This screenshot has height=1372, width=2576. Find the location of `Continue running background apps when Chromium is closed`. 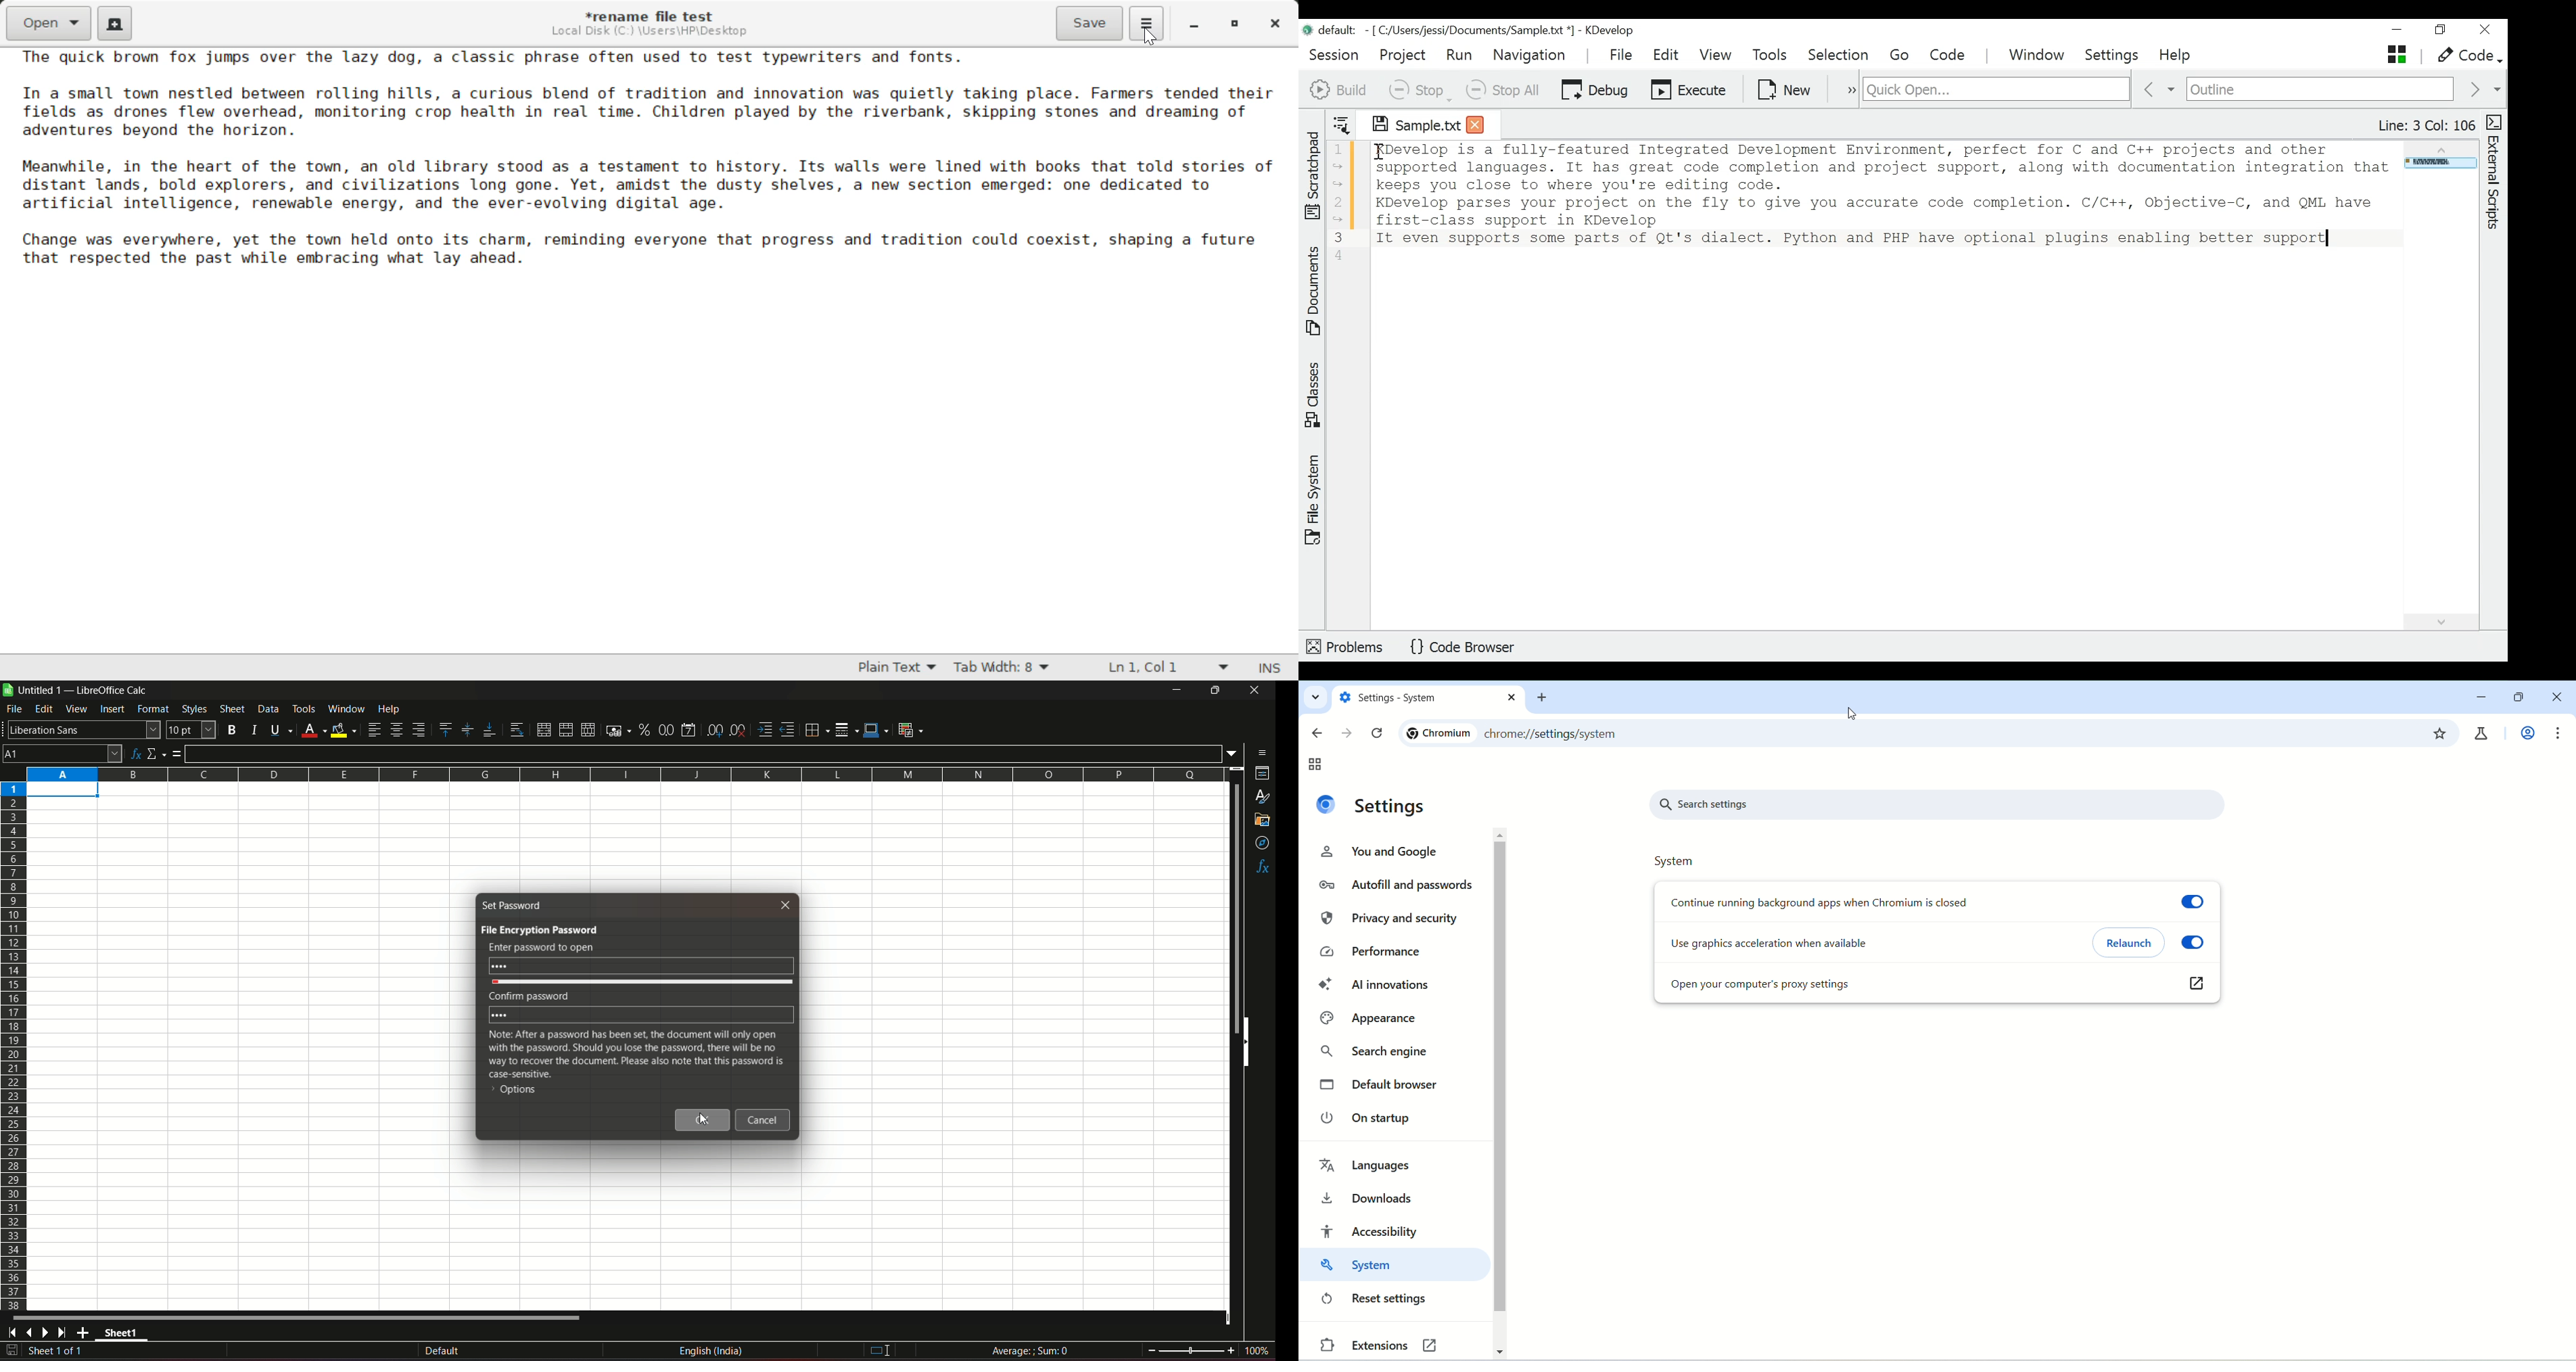

Continue running background apps when Chromium is closed is located at coordinates (1825, 902).